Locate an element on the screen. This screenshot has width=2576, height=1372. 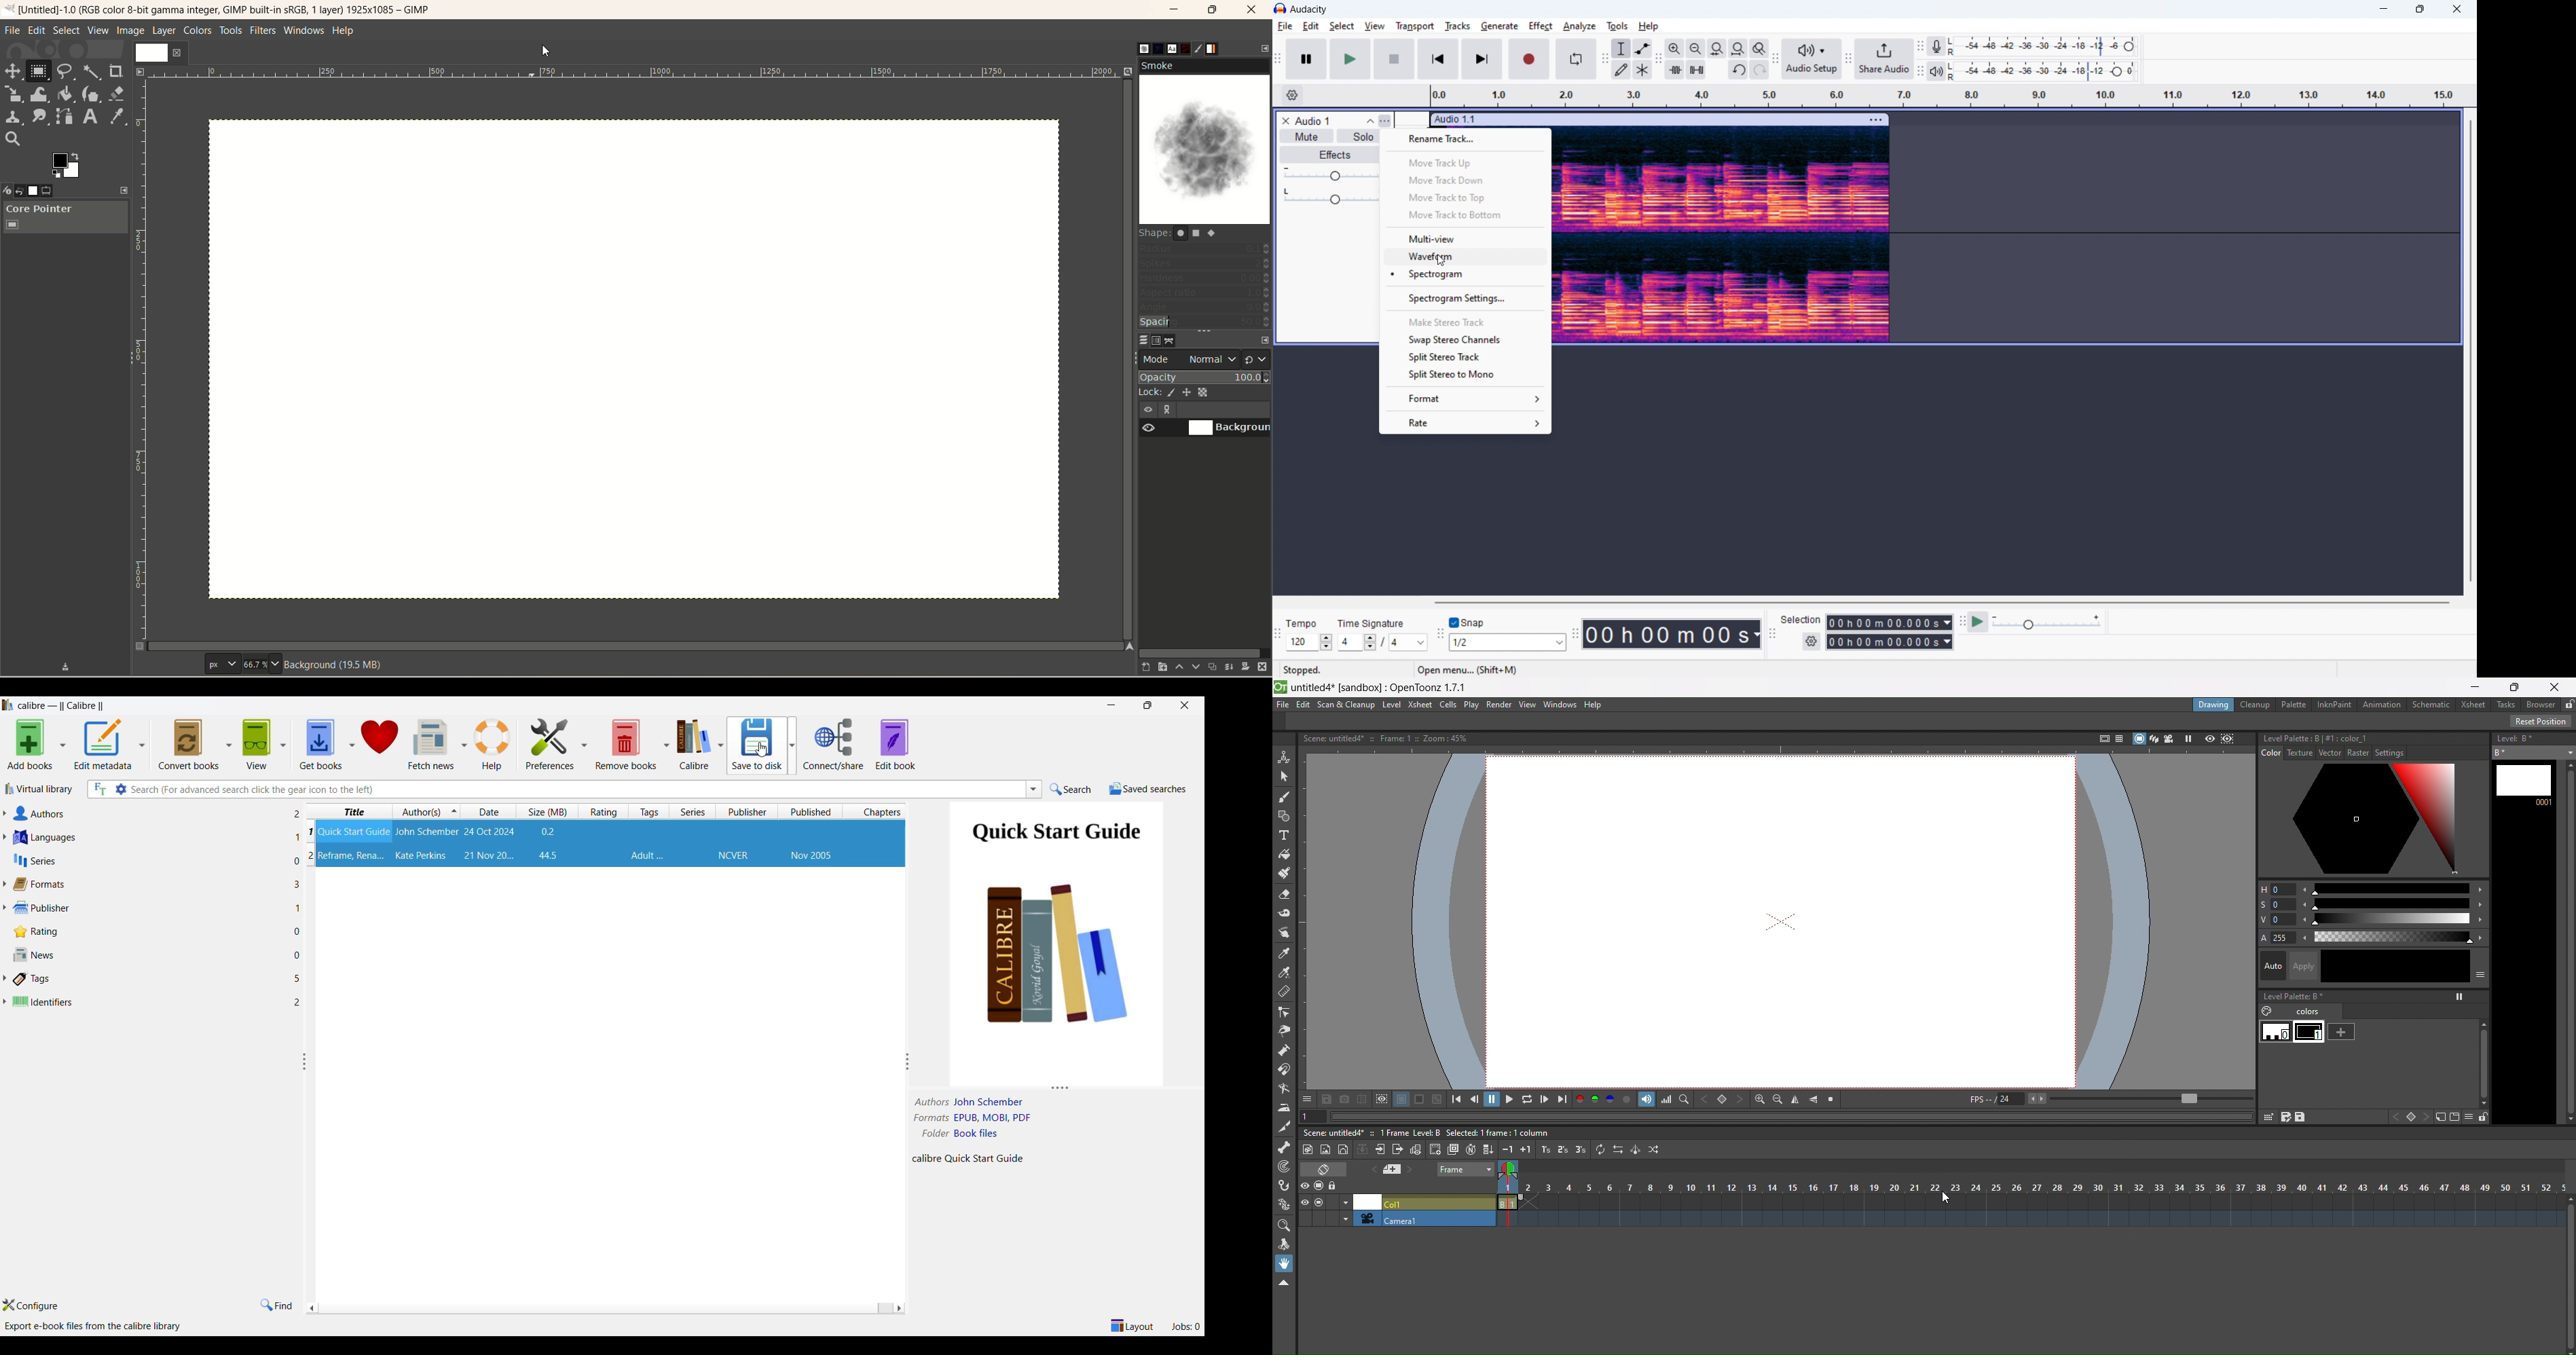
playback meter toolbar is located at coordinates (1921, 71).